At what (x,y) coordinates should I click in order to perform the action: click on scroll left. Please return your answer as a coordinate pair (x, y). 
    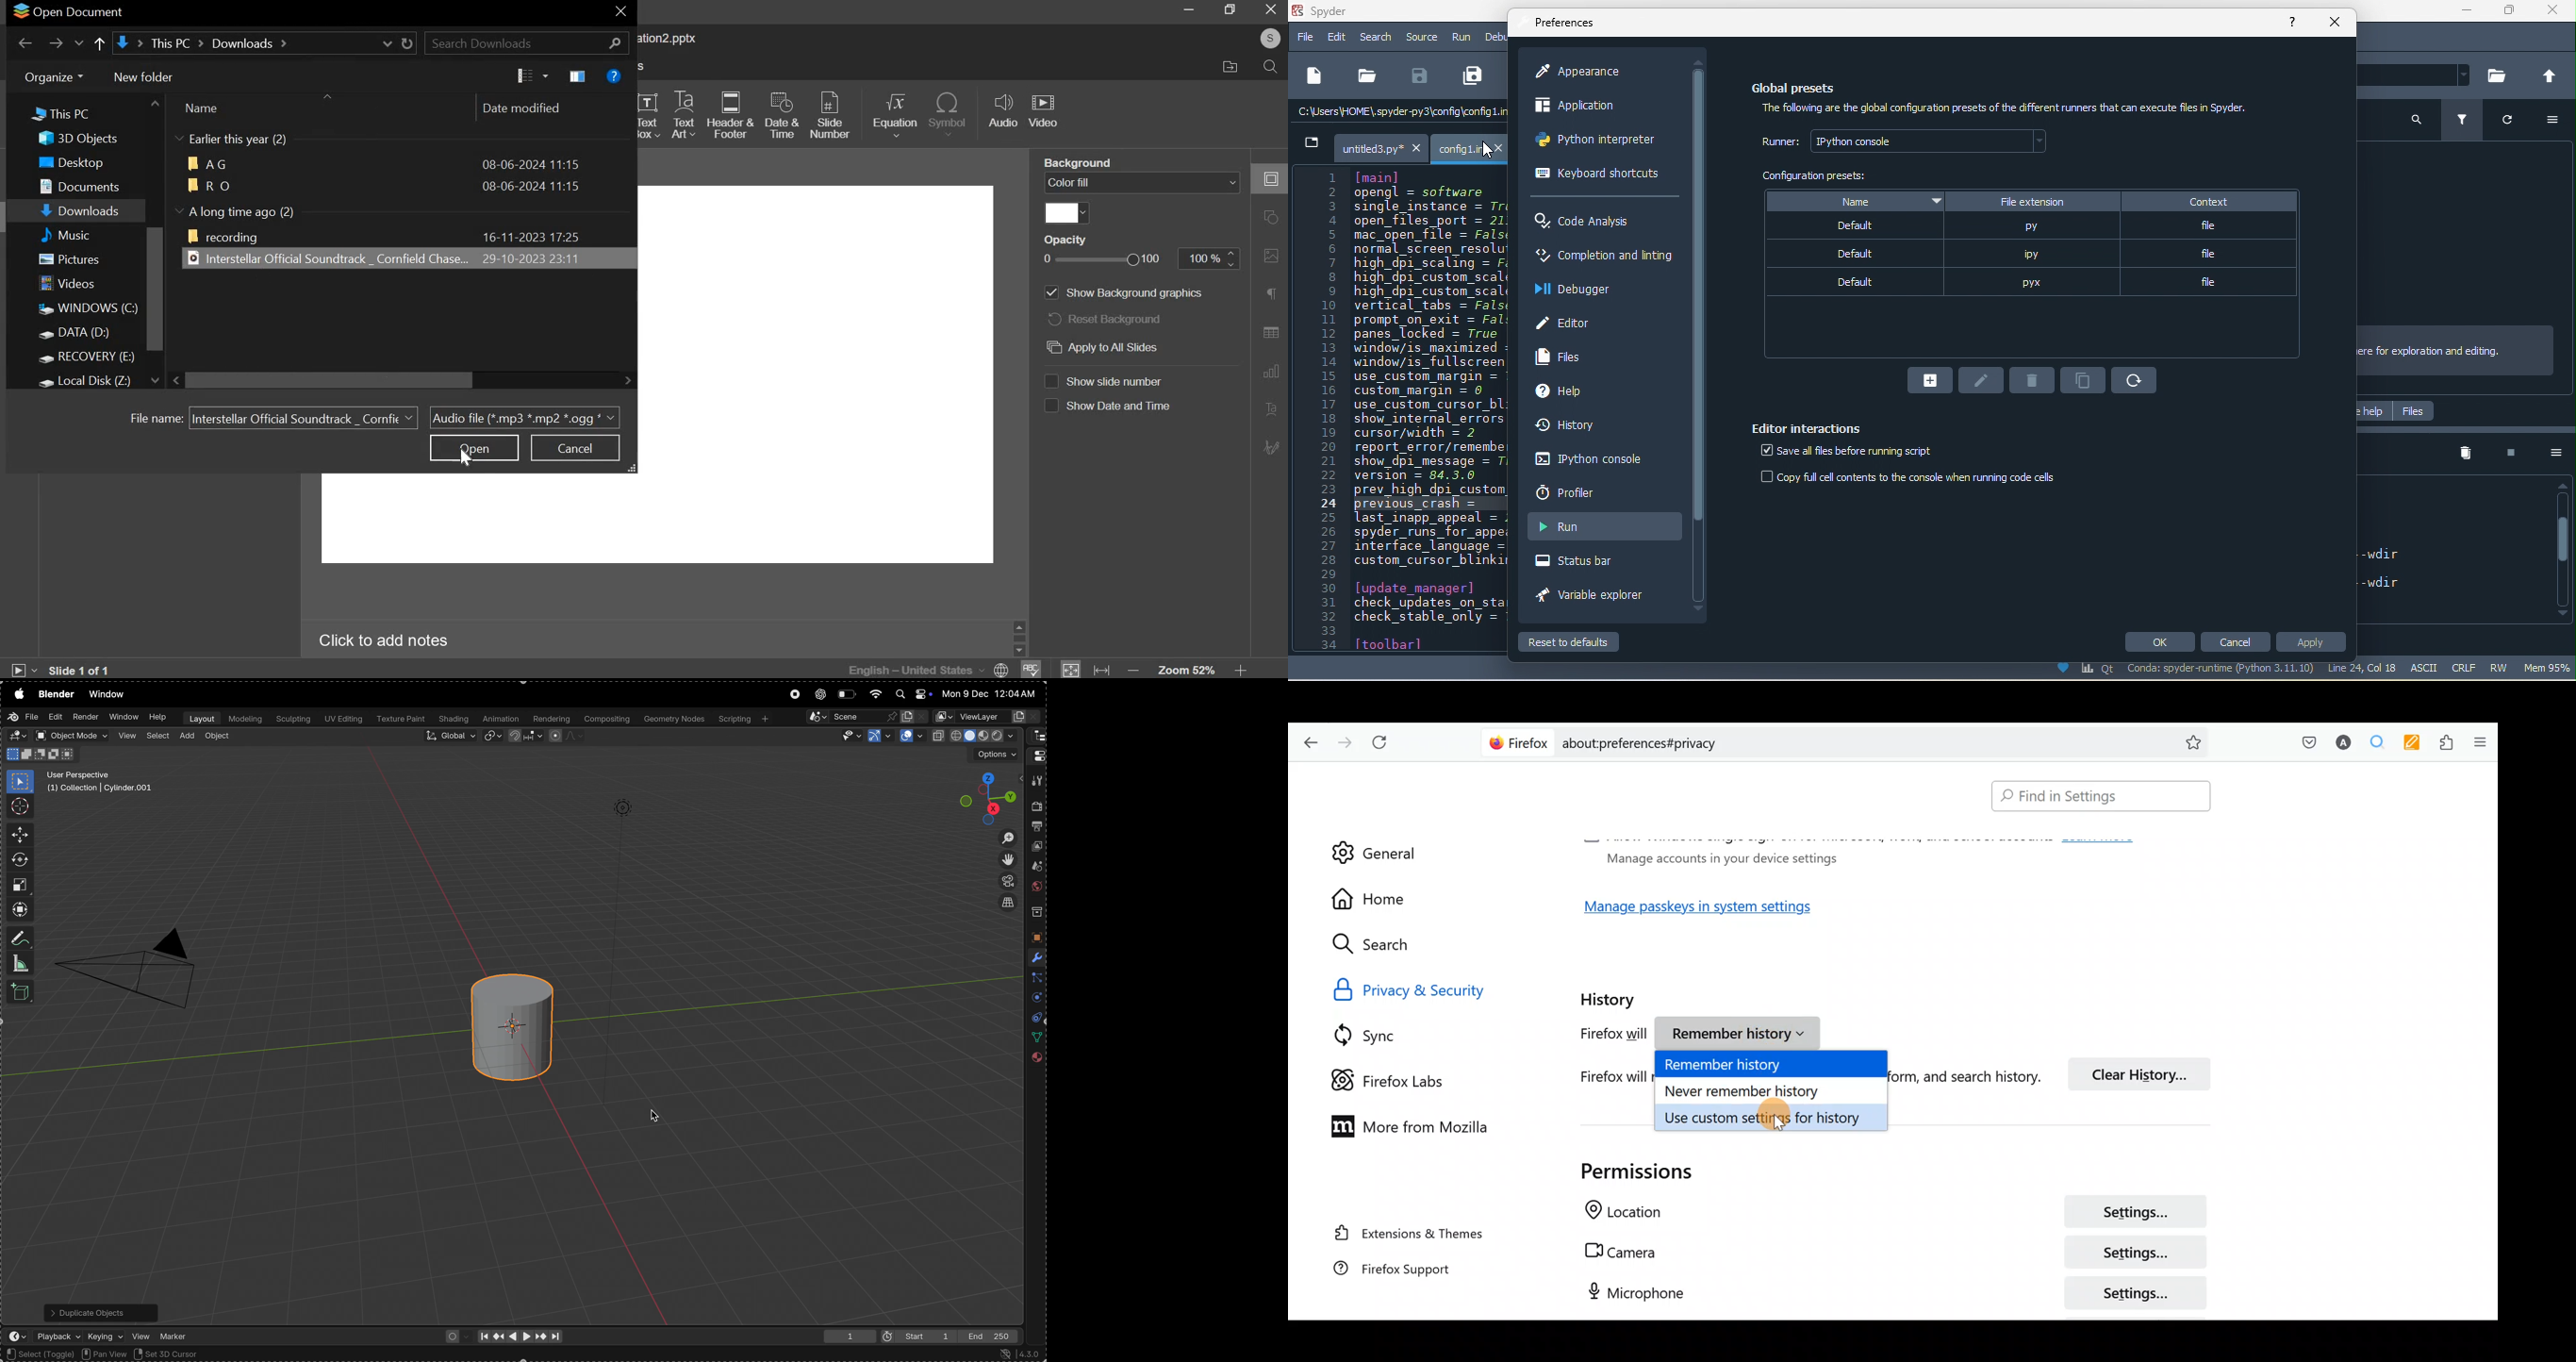
    Looking at the image, I should click on (178, 380).